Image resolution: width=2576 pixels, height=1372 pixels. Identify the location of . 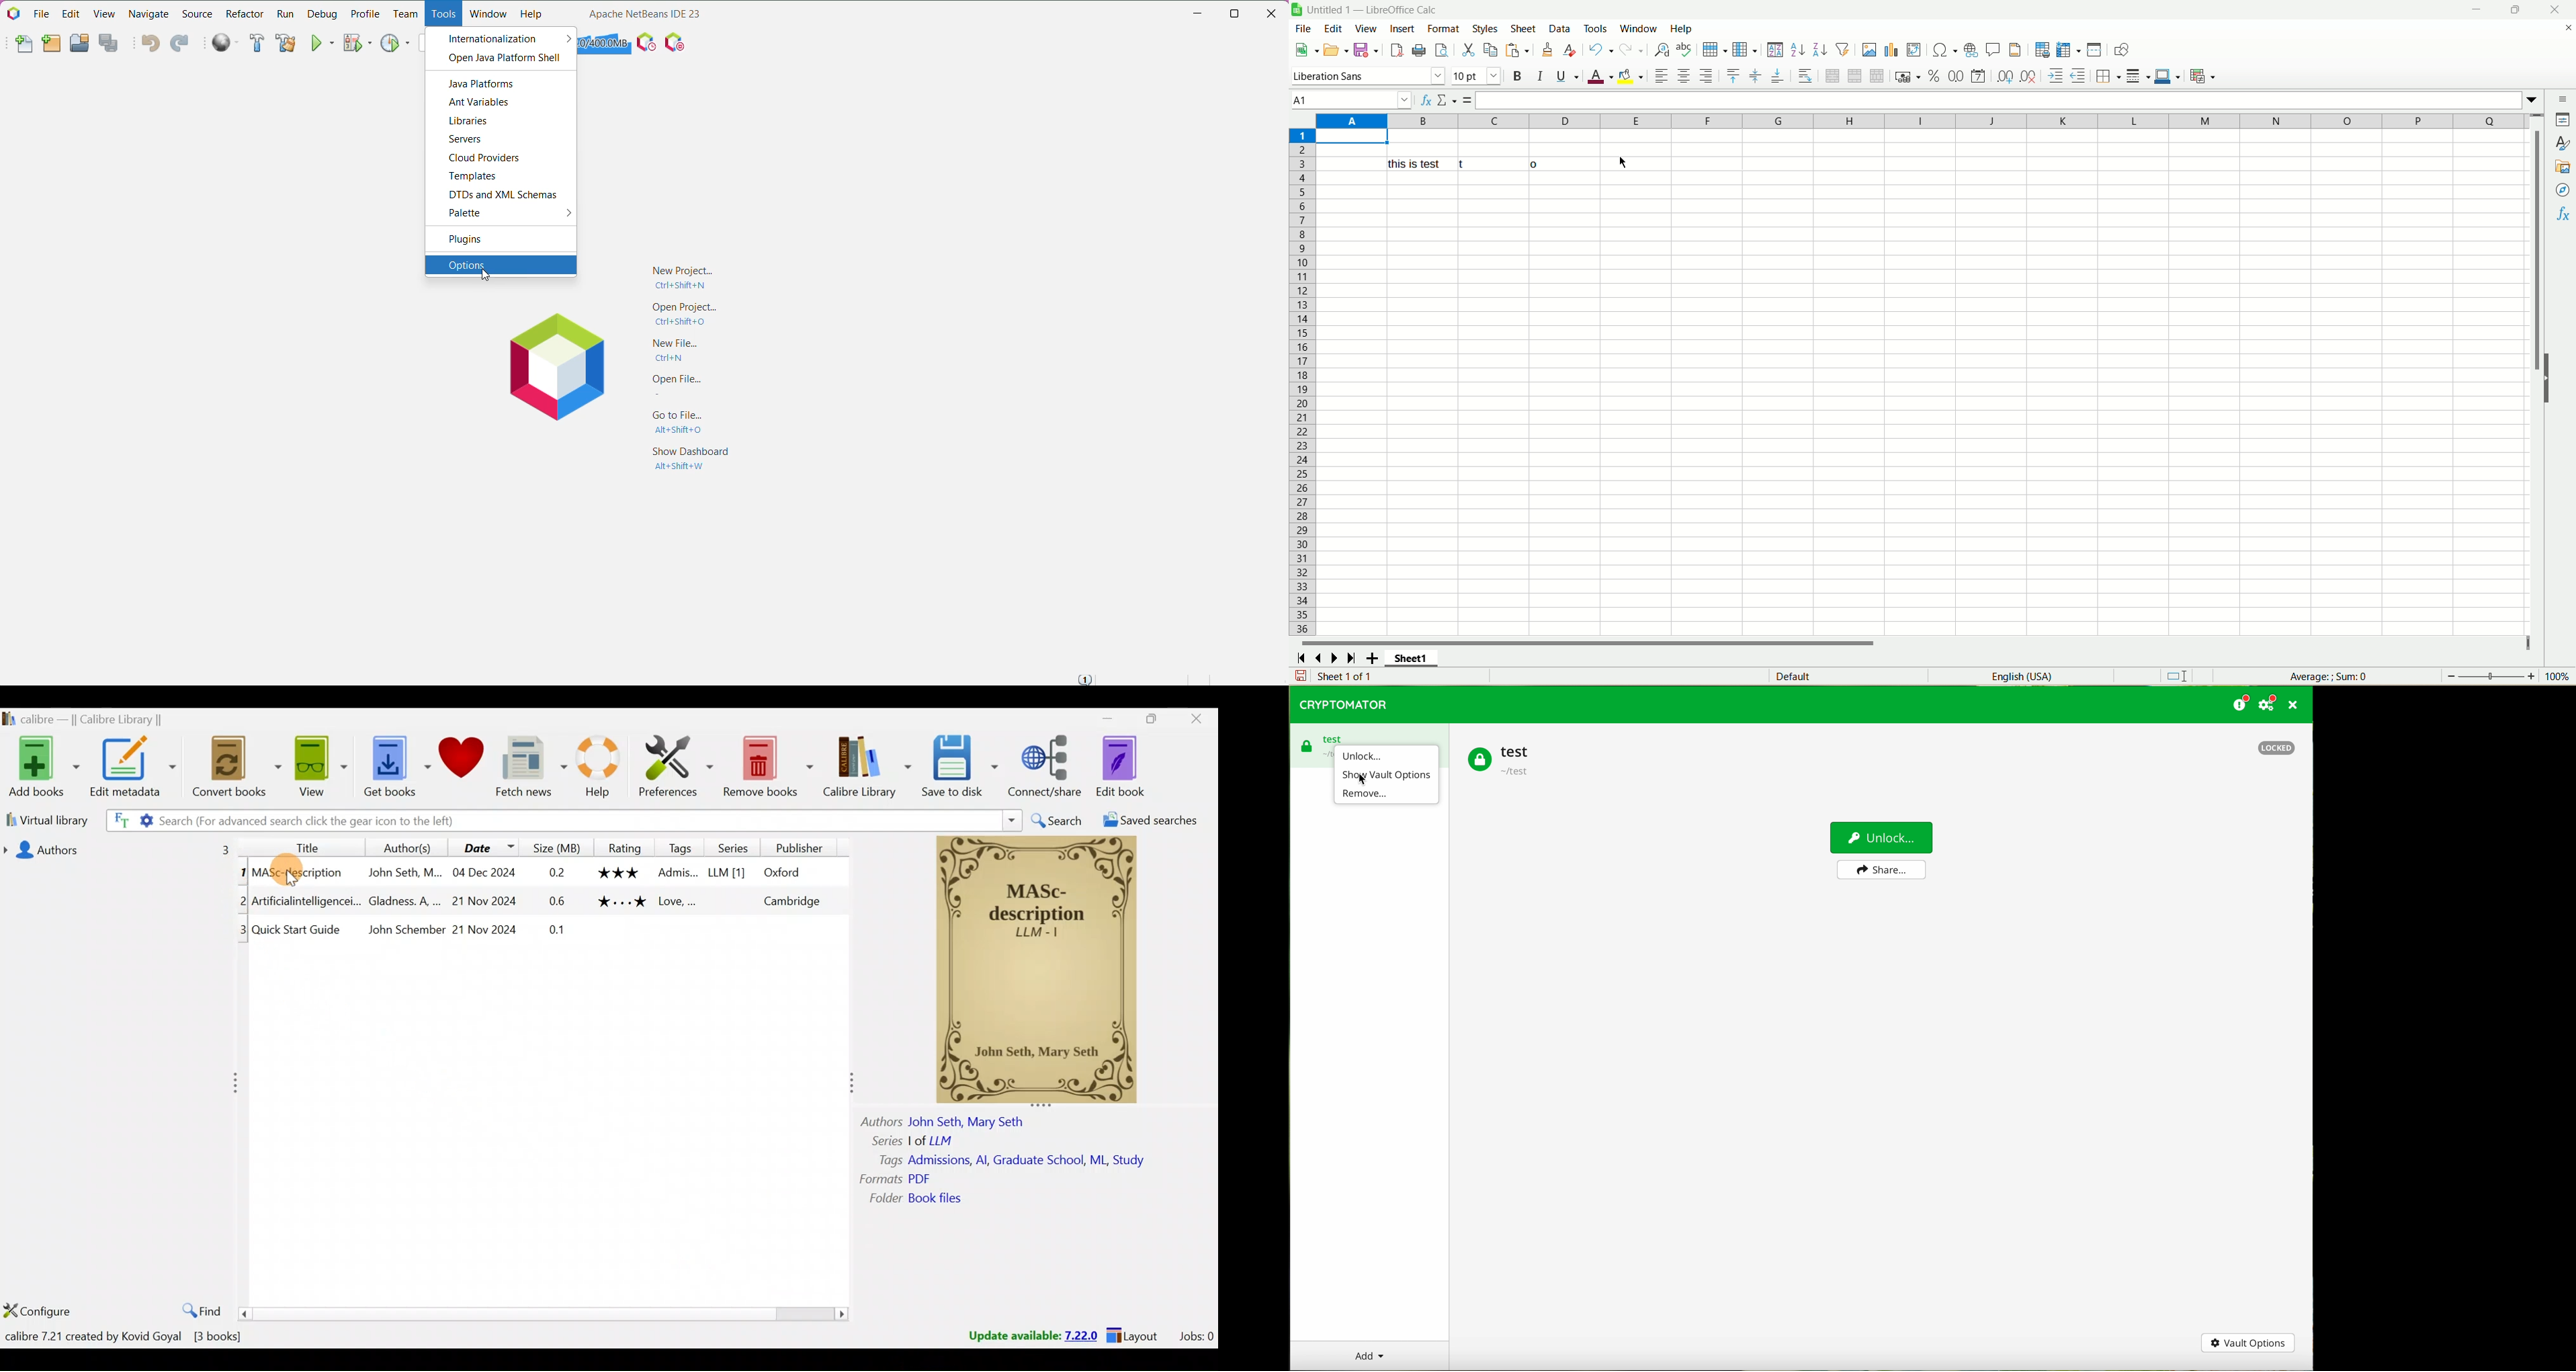
(303, 931).